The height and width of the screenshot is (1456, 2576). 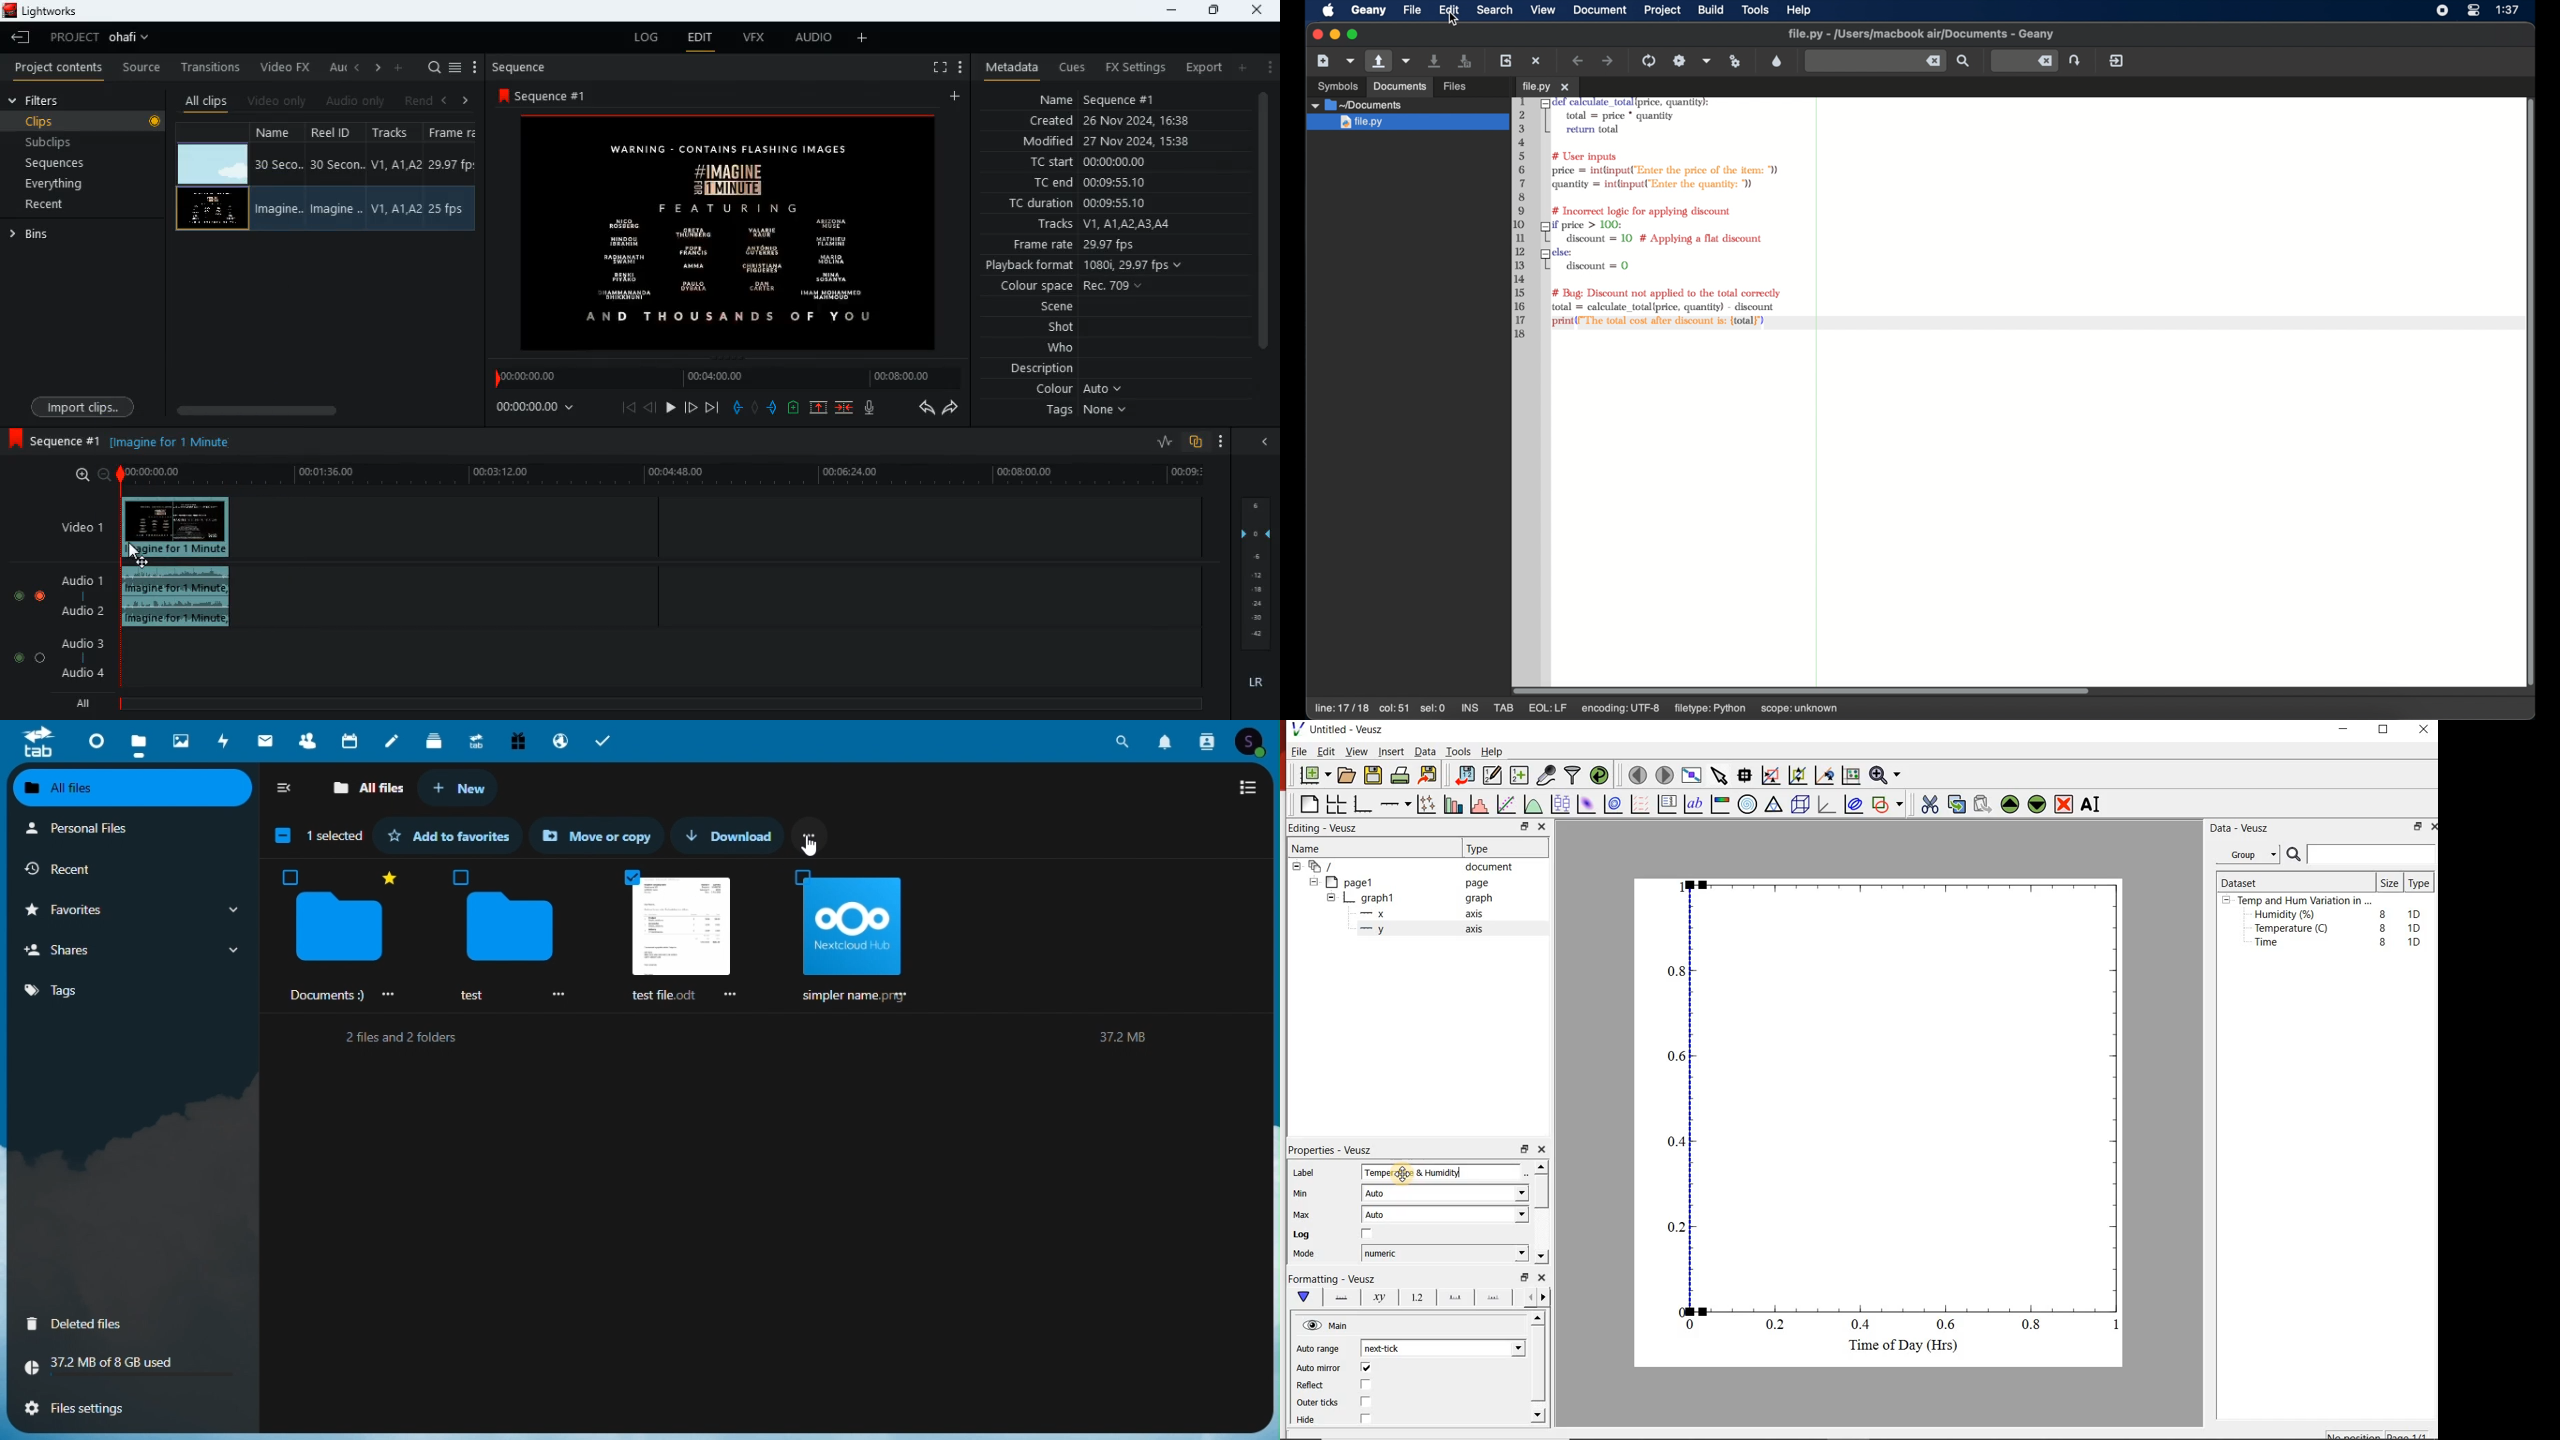 What do you see at coordinates (1056, 348) in the screenshot?
I see `who` at bounding box center [1056, 348].